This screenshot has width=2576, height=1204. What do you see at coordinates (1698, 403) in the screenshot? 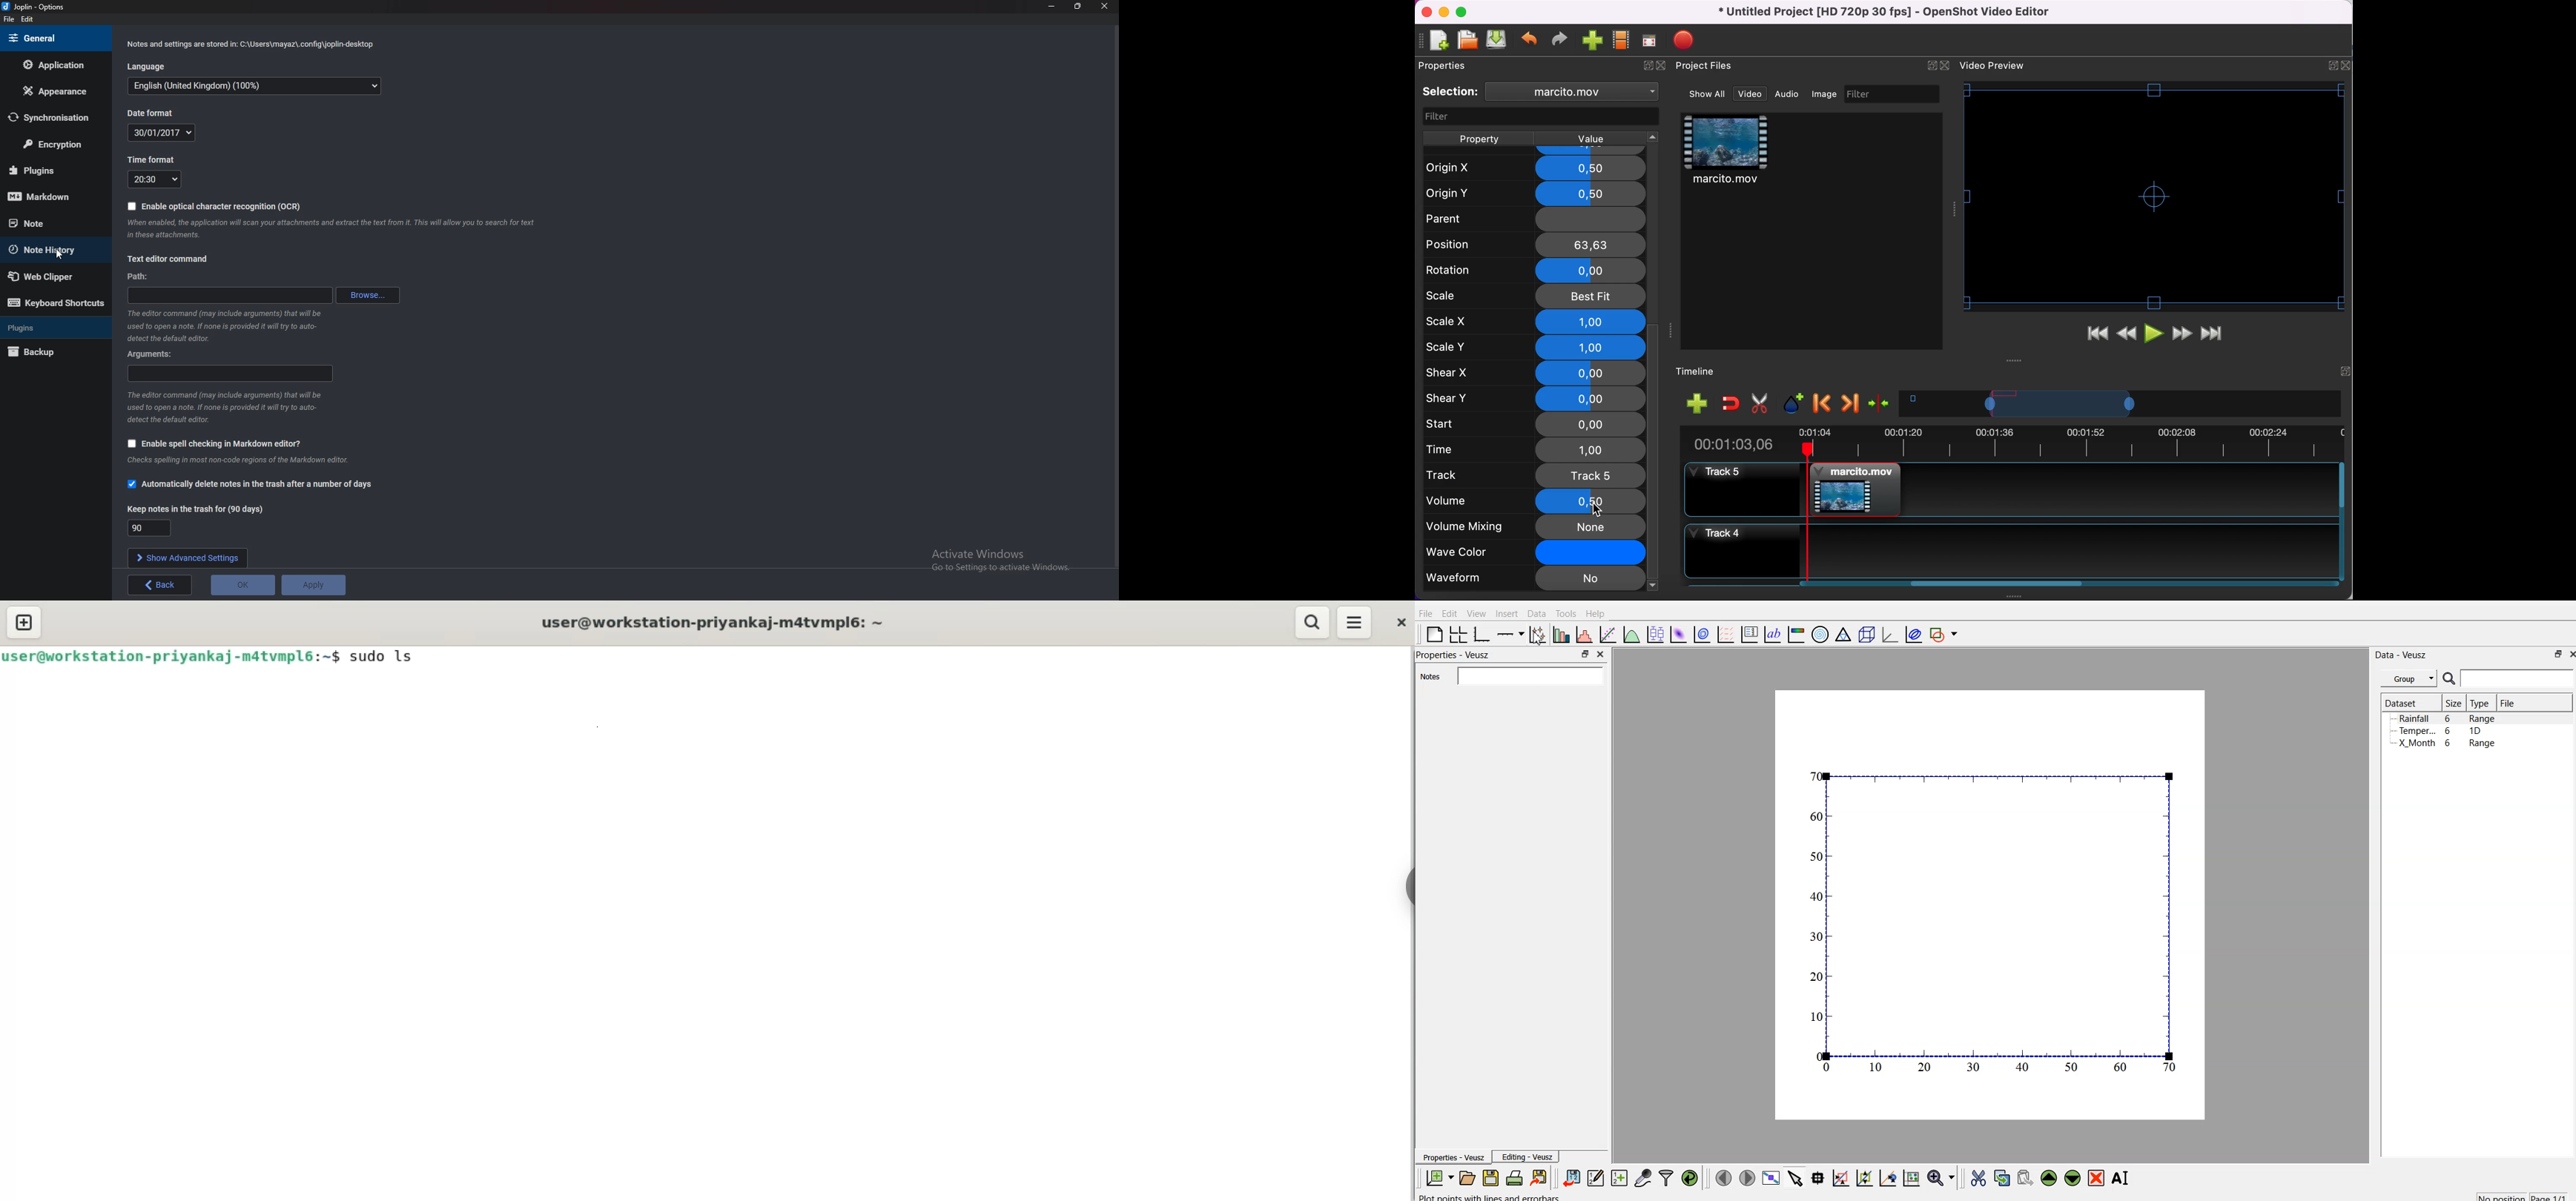
I see `add track` at bounding box center [1698, 403].